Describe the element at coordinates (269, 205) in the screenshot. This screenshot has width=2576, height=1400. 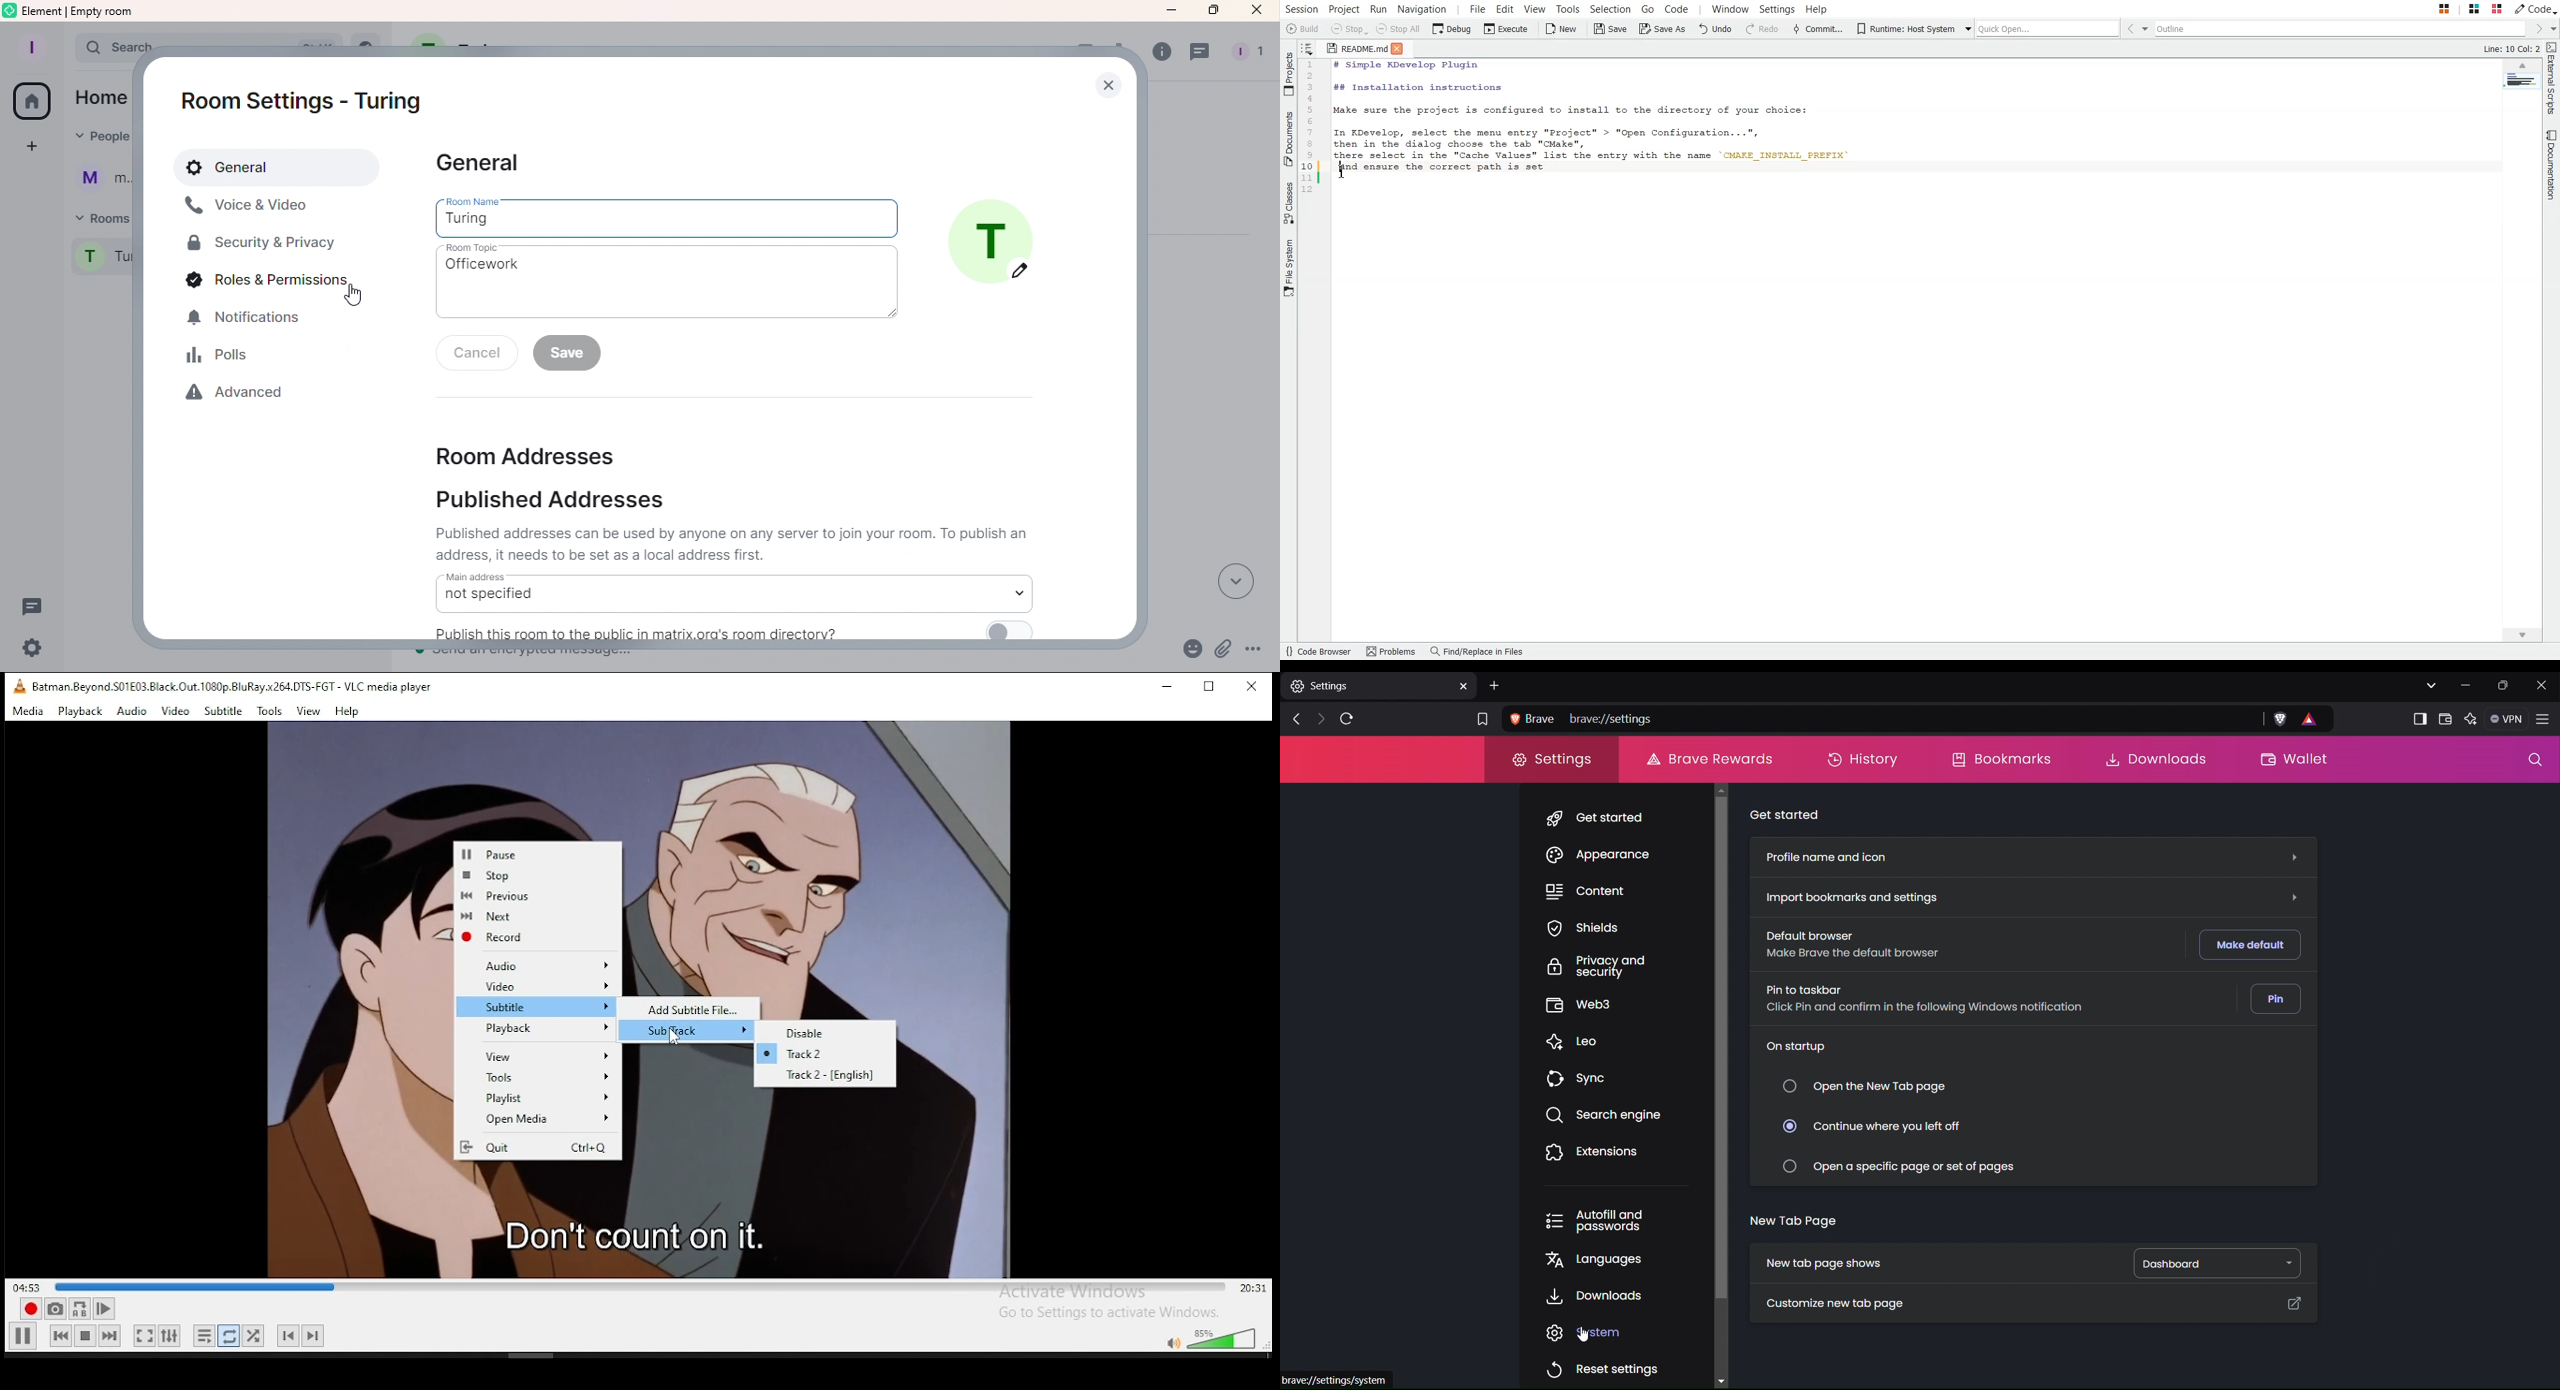
I see `Voice & Video` at that location.